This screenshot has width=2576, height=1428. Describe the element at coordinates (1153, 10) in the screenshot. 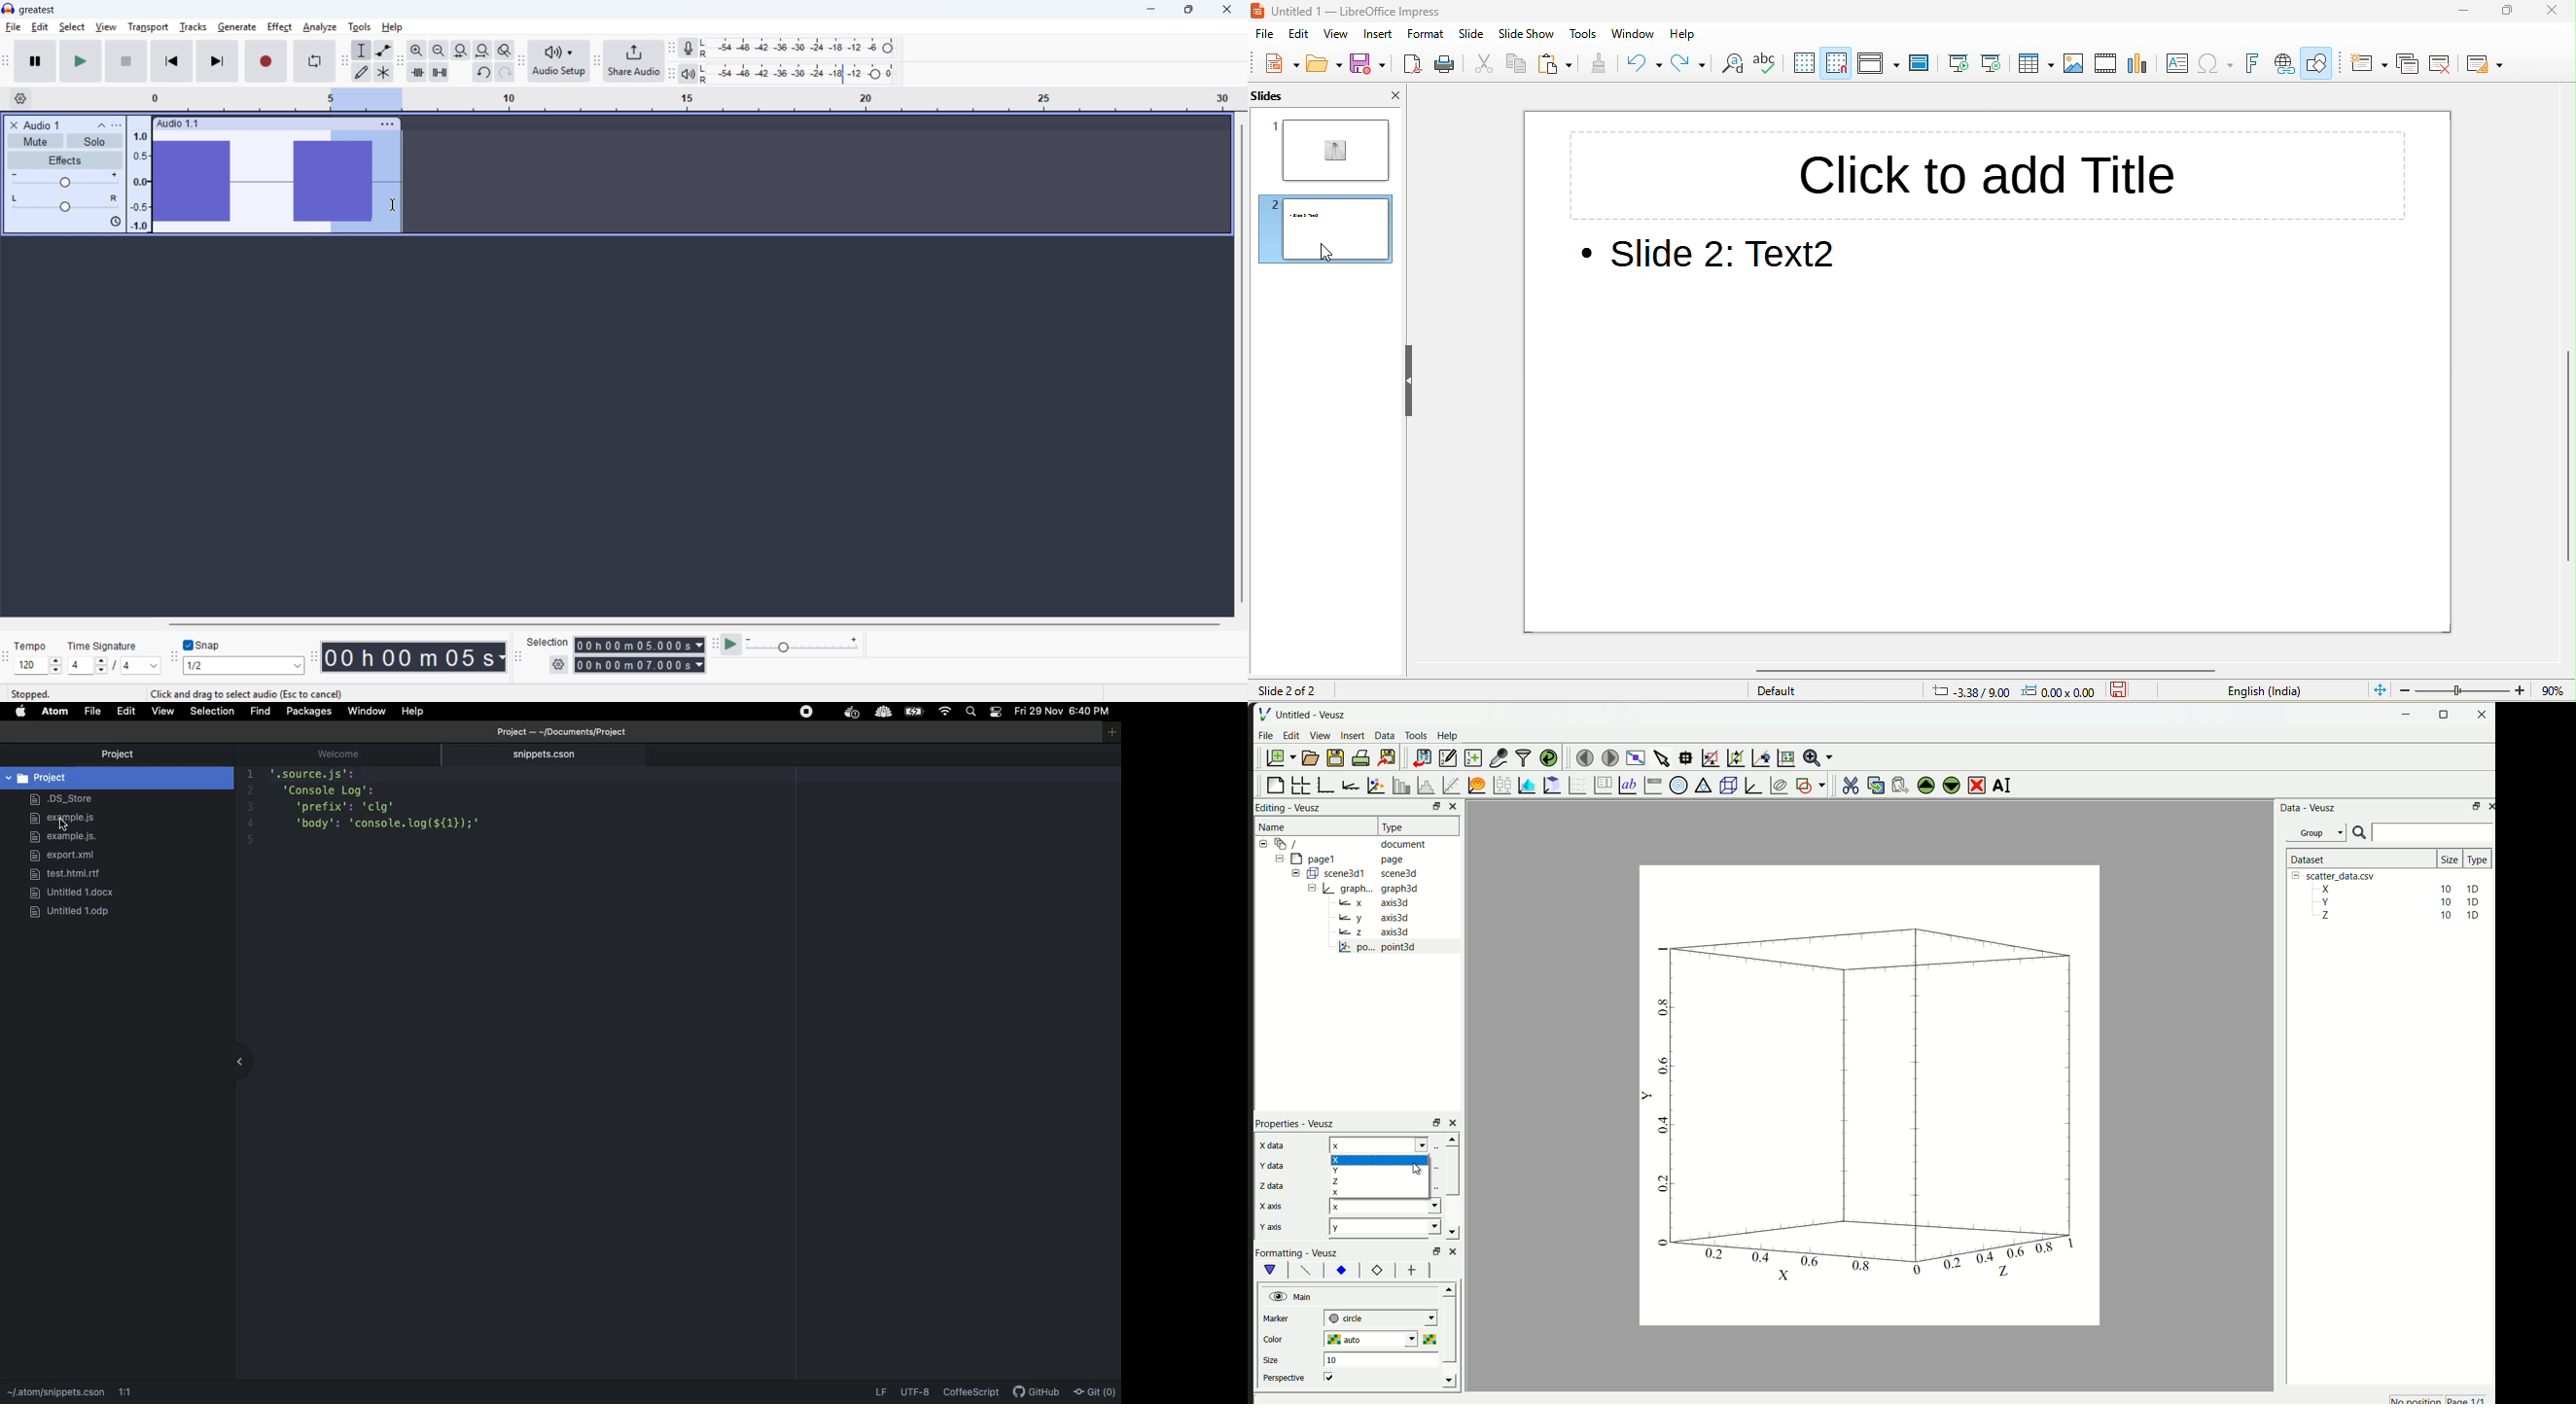

I see `minimise ` at that location.